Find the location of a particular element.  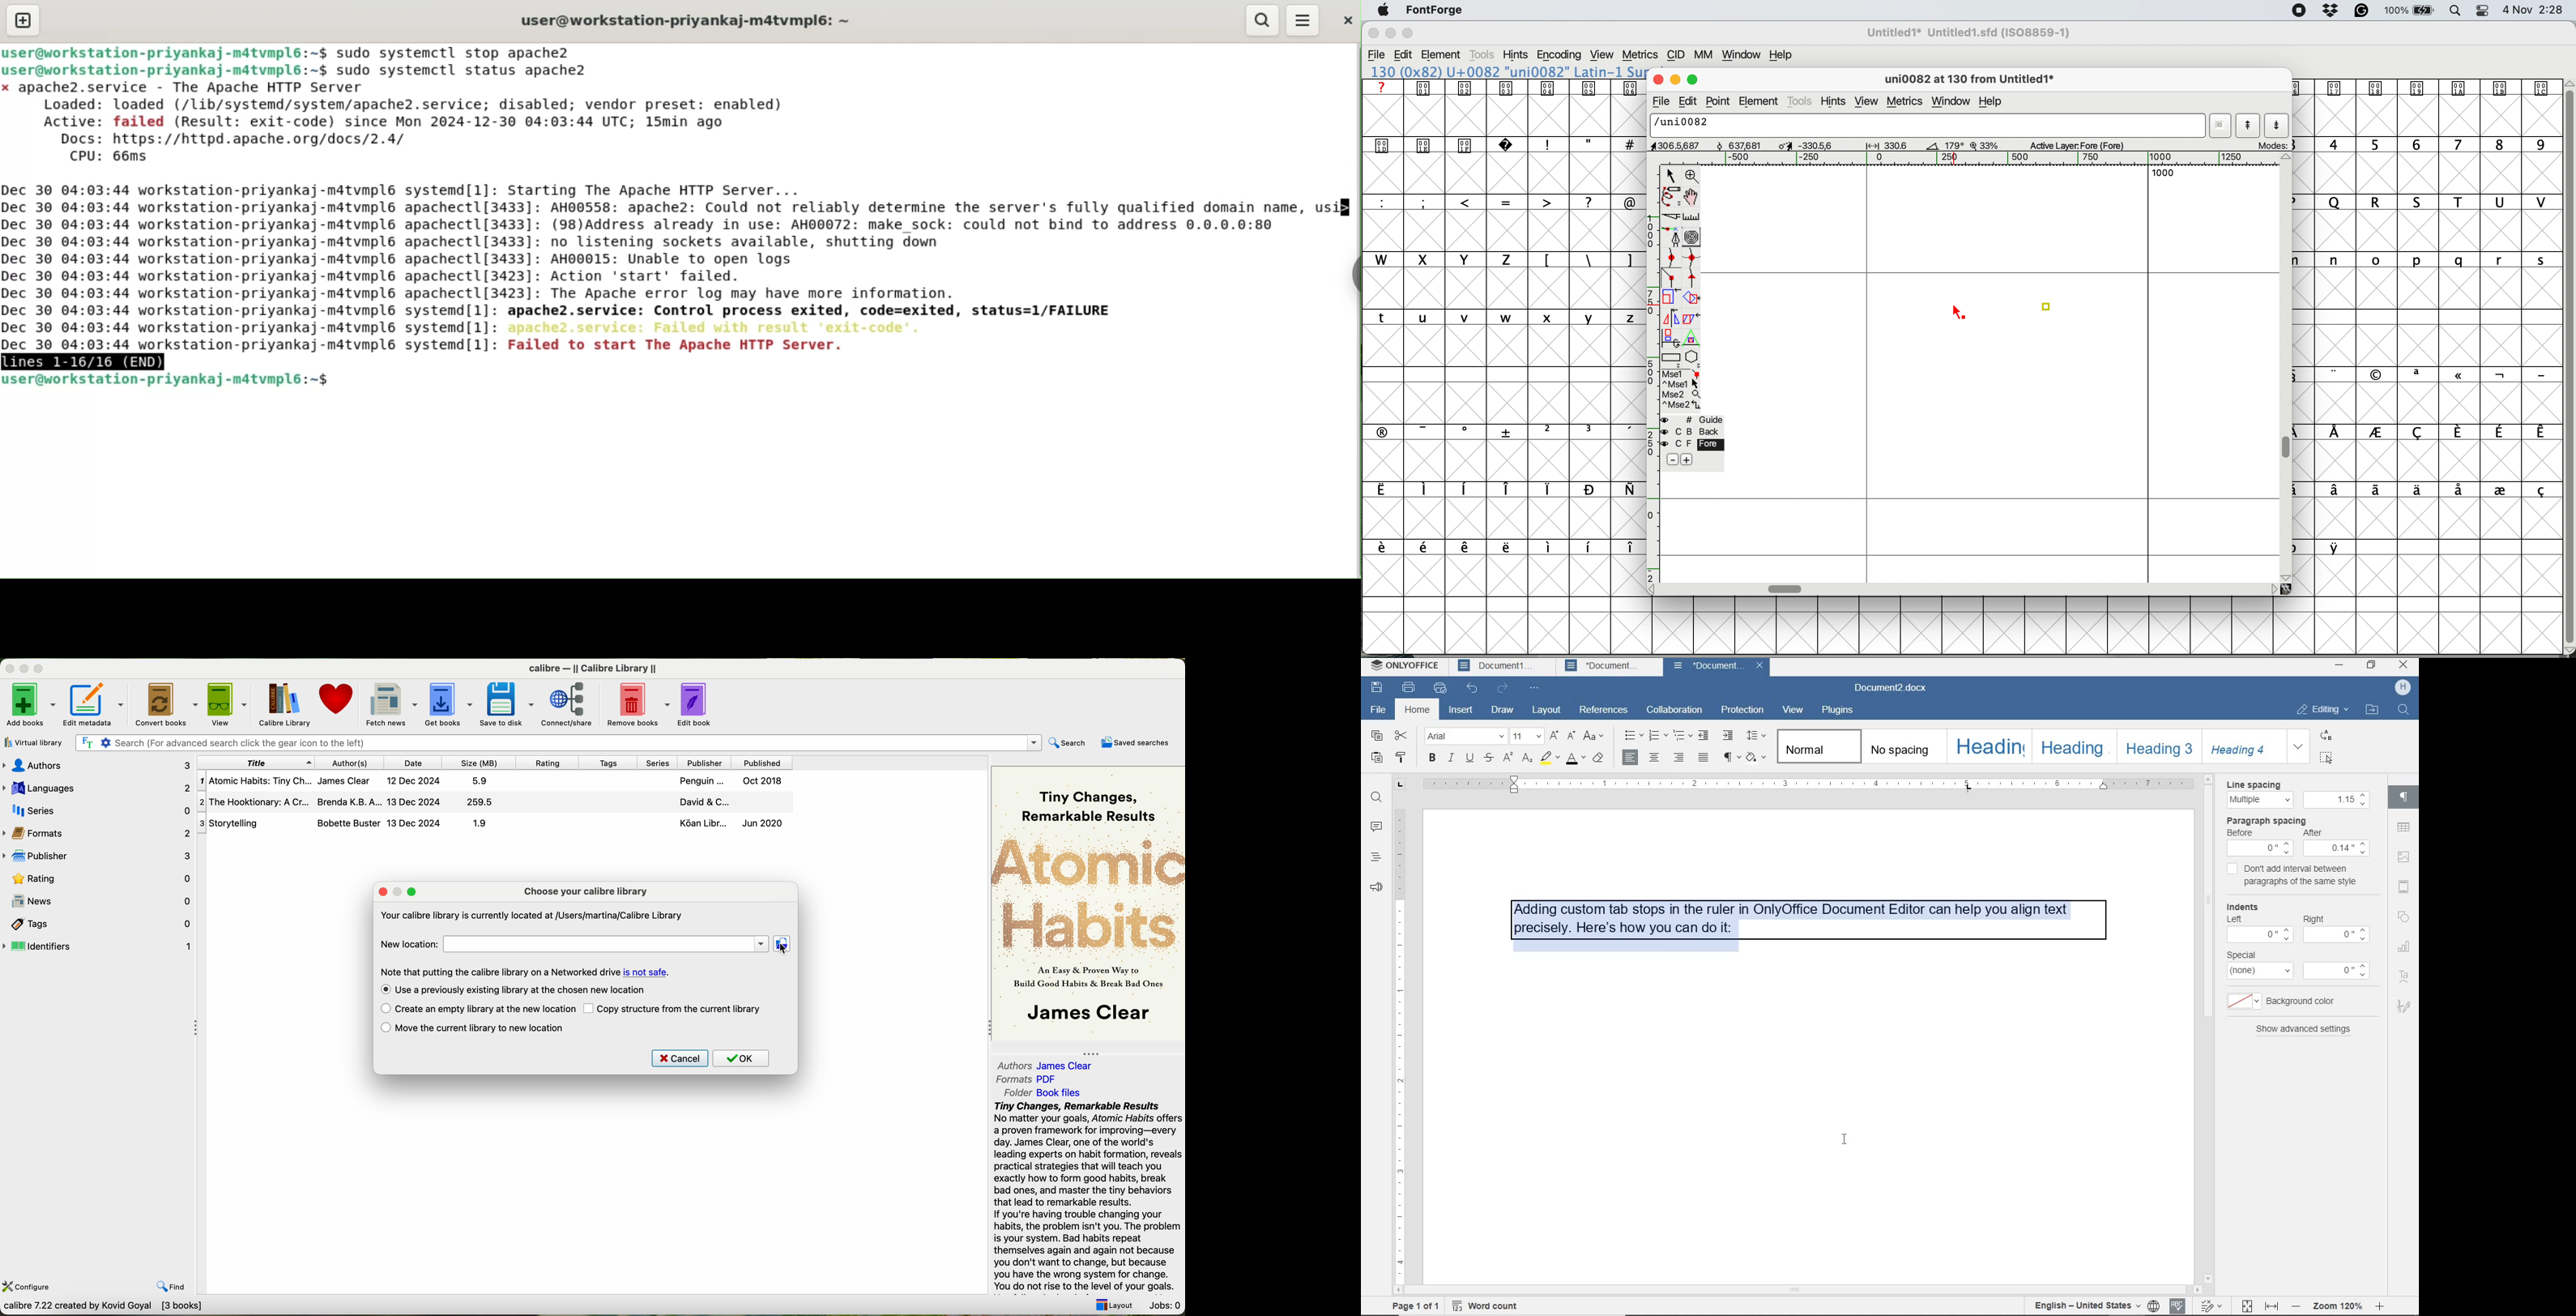

scale the selection is located at coordinates (1672, 299).